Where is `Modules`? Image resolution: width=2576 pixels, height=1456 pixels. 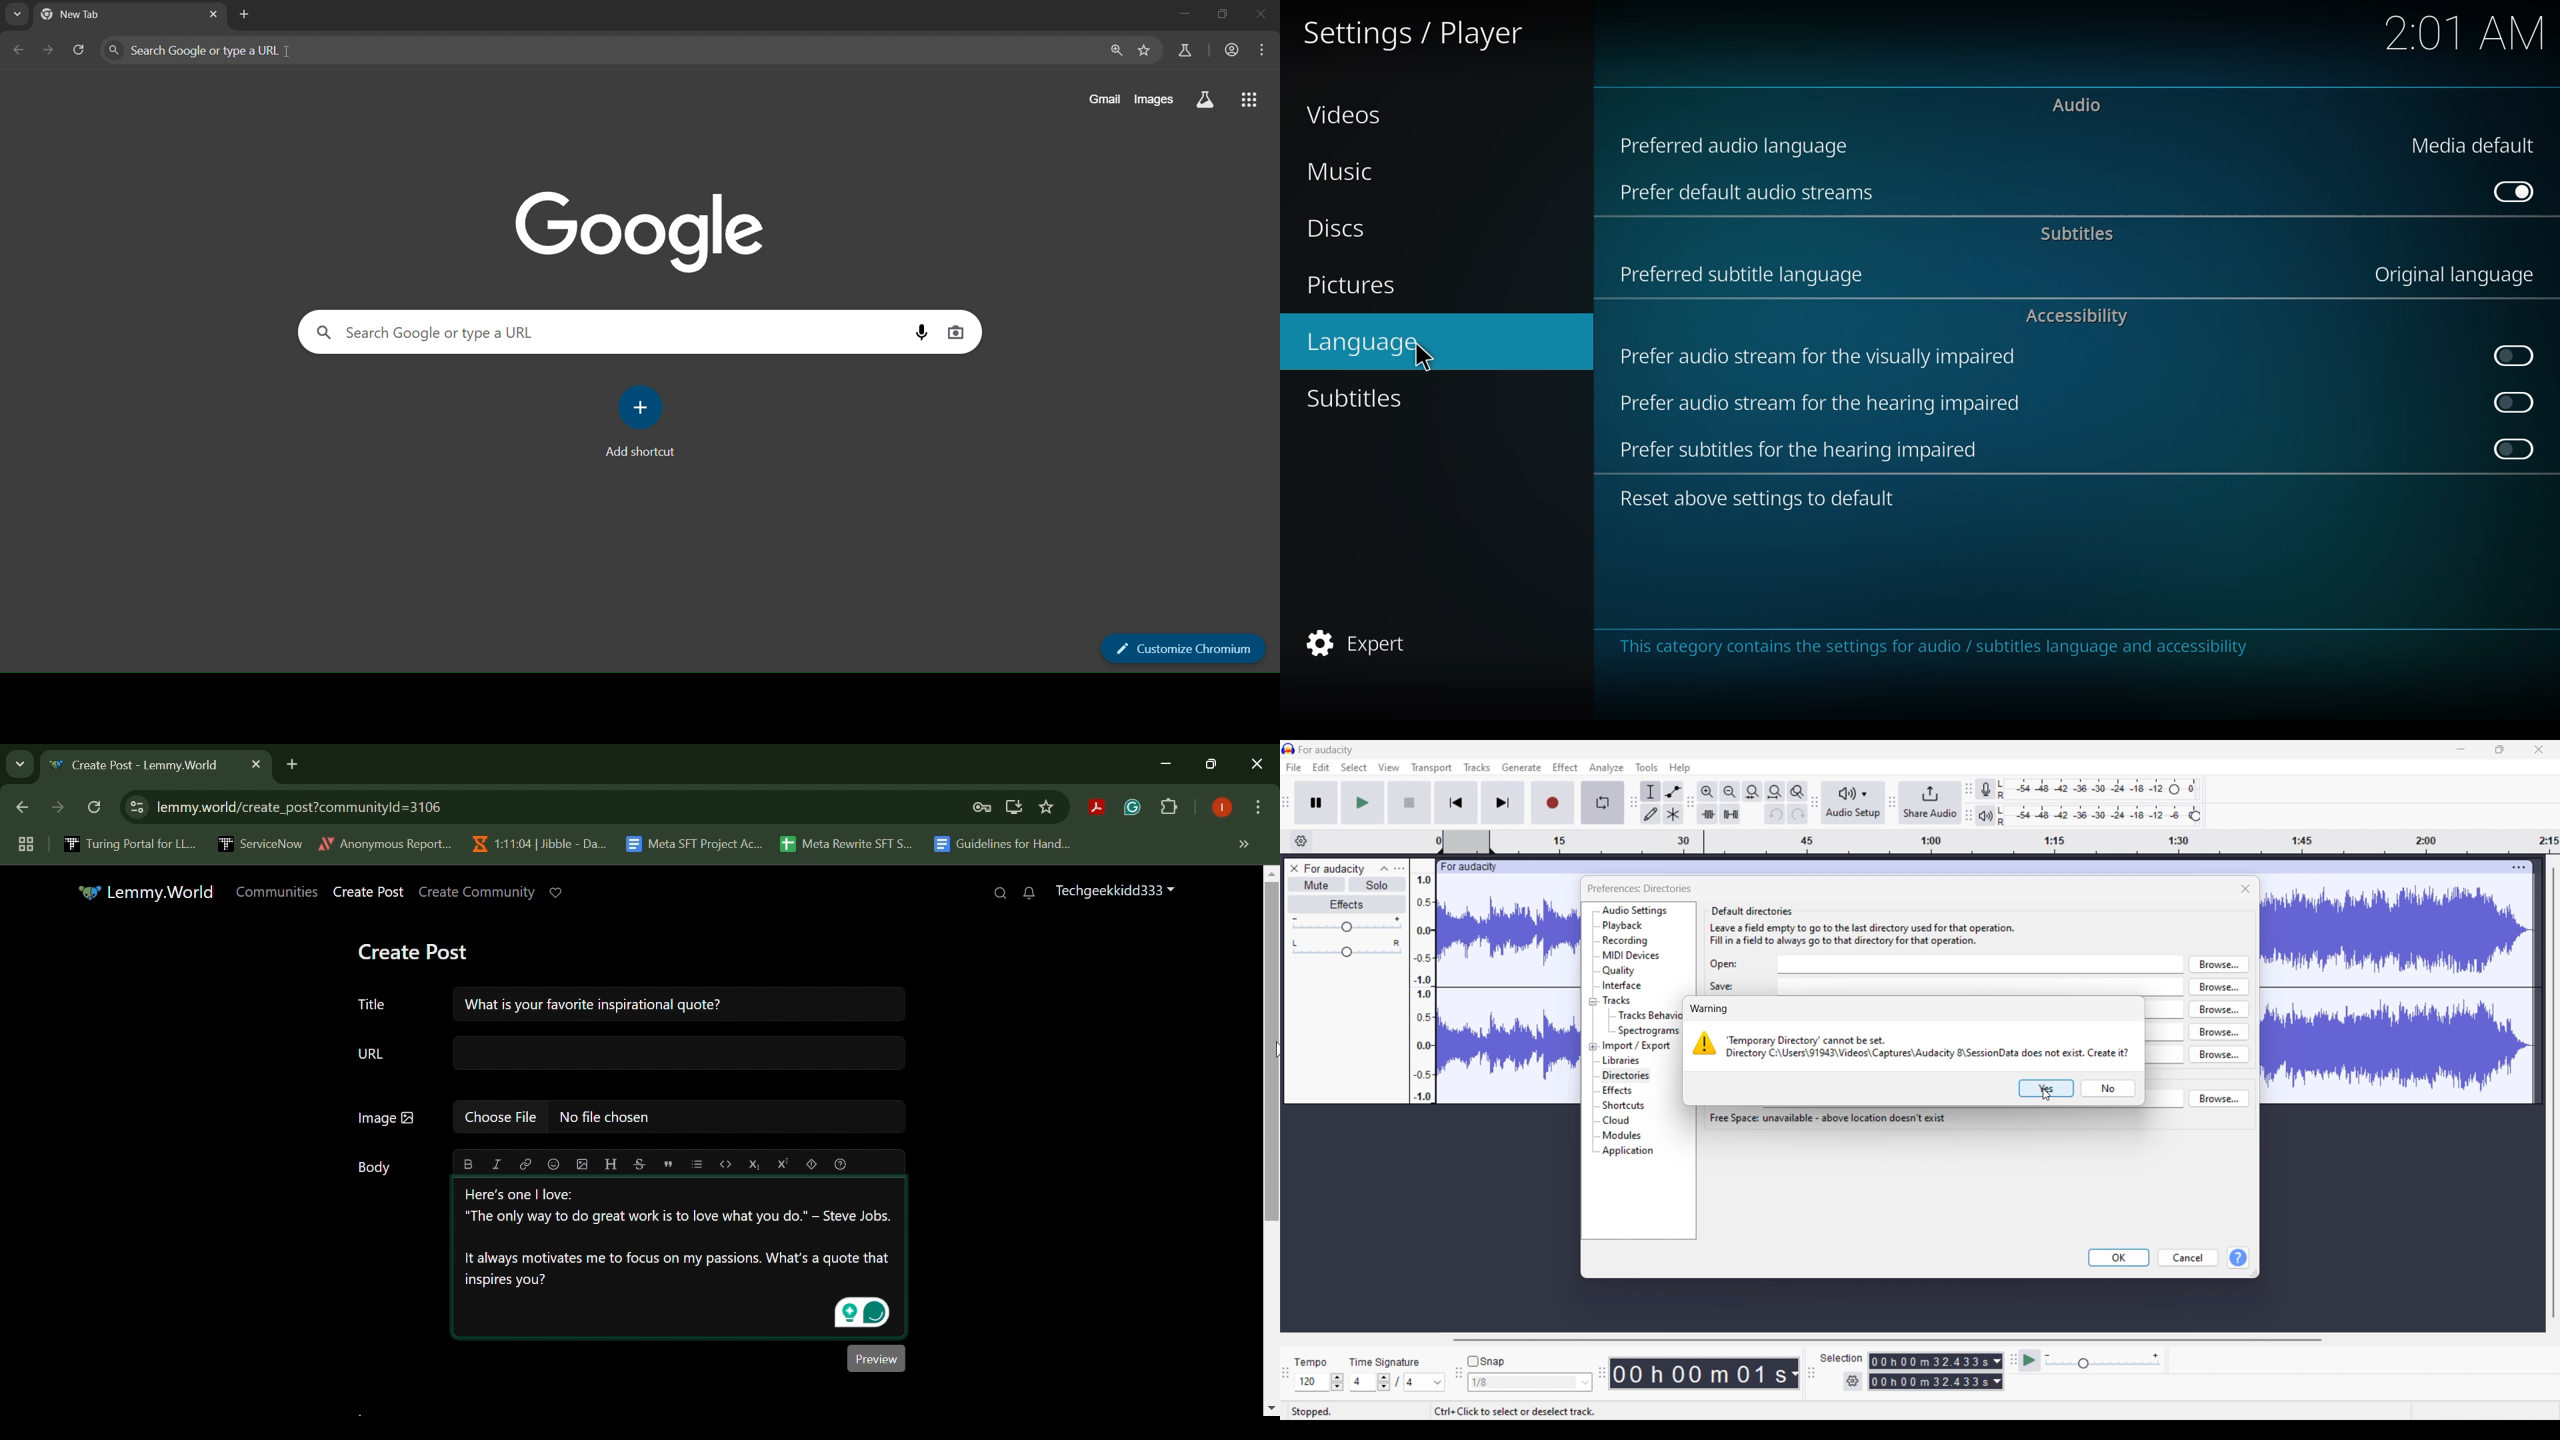
Modules is located at coordinates (1622, 1135).